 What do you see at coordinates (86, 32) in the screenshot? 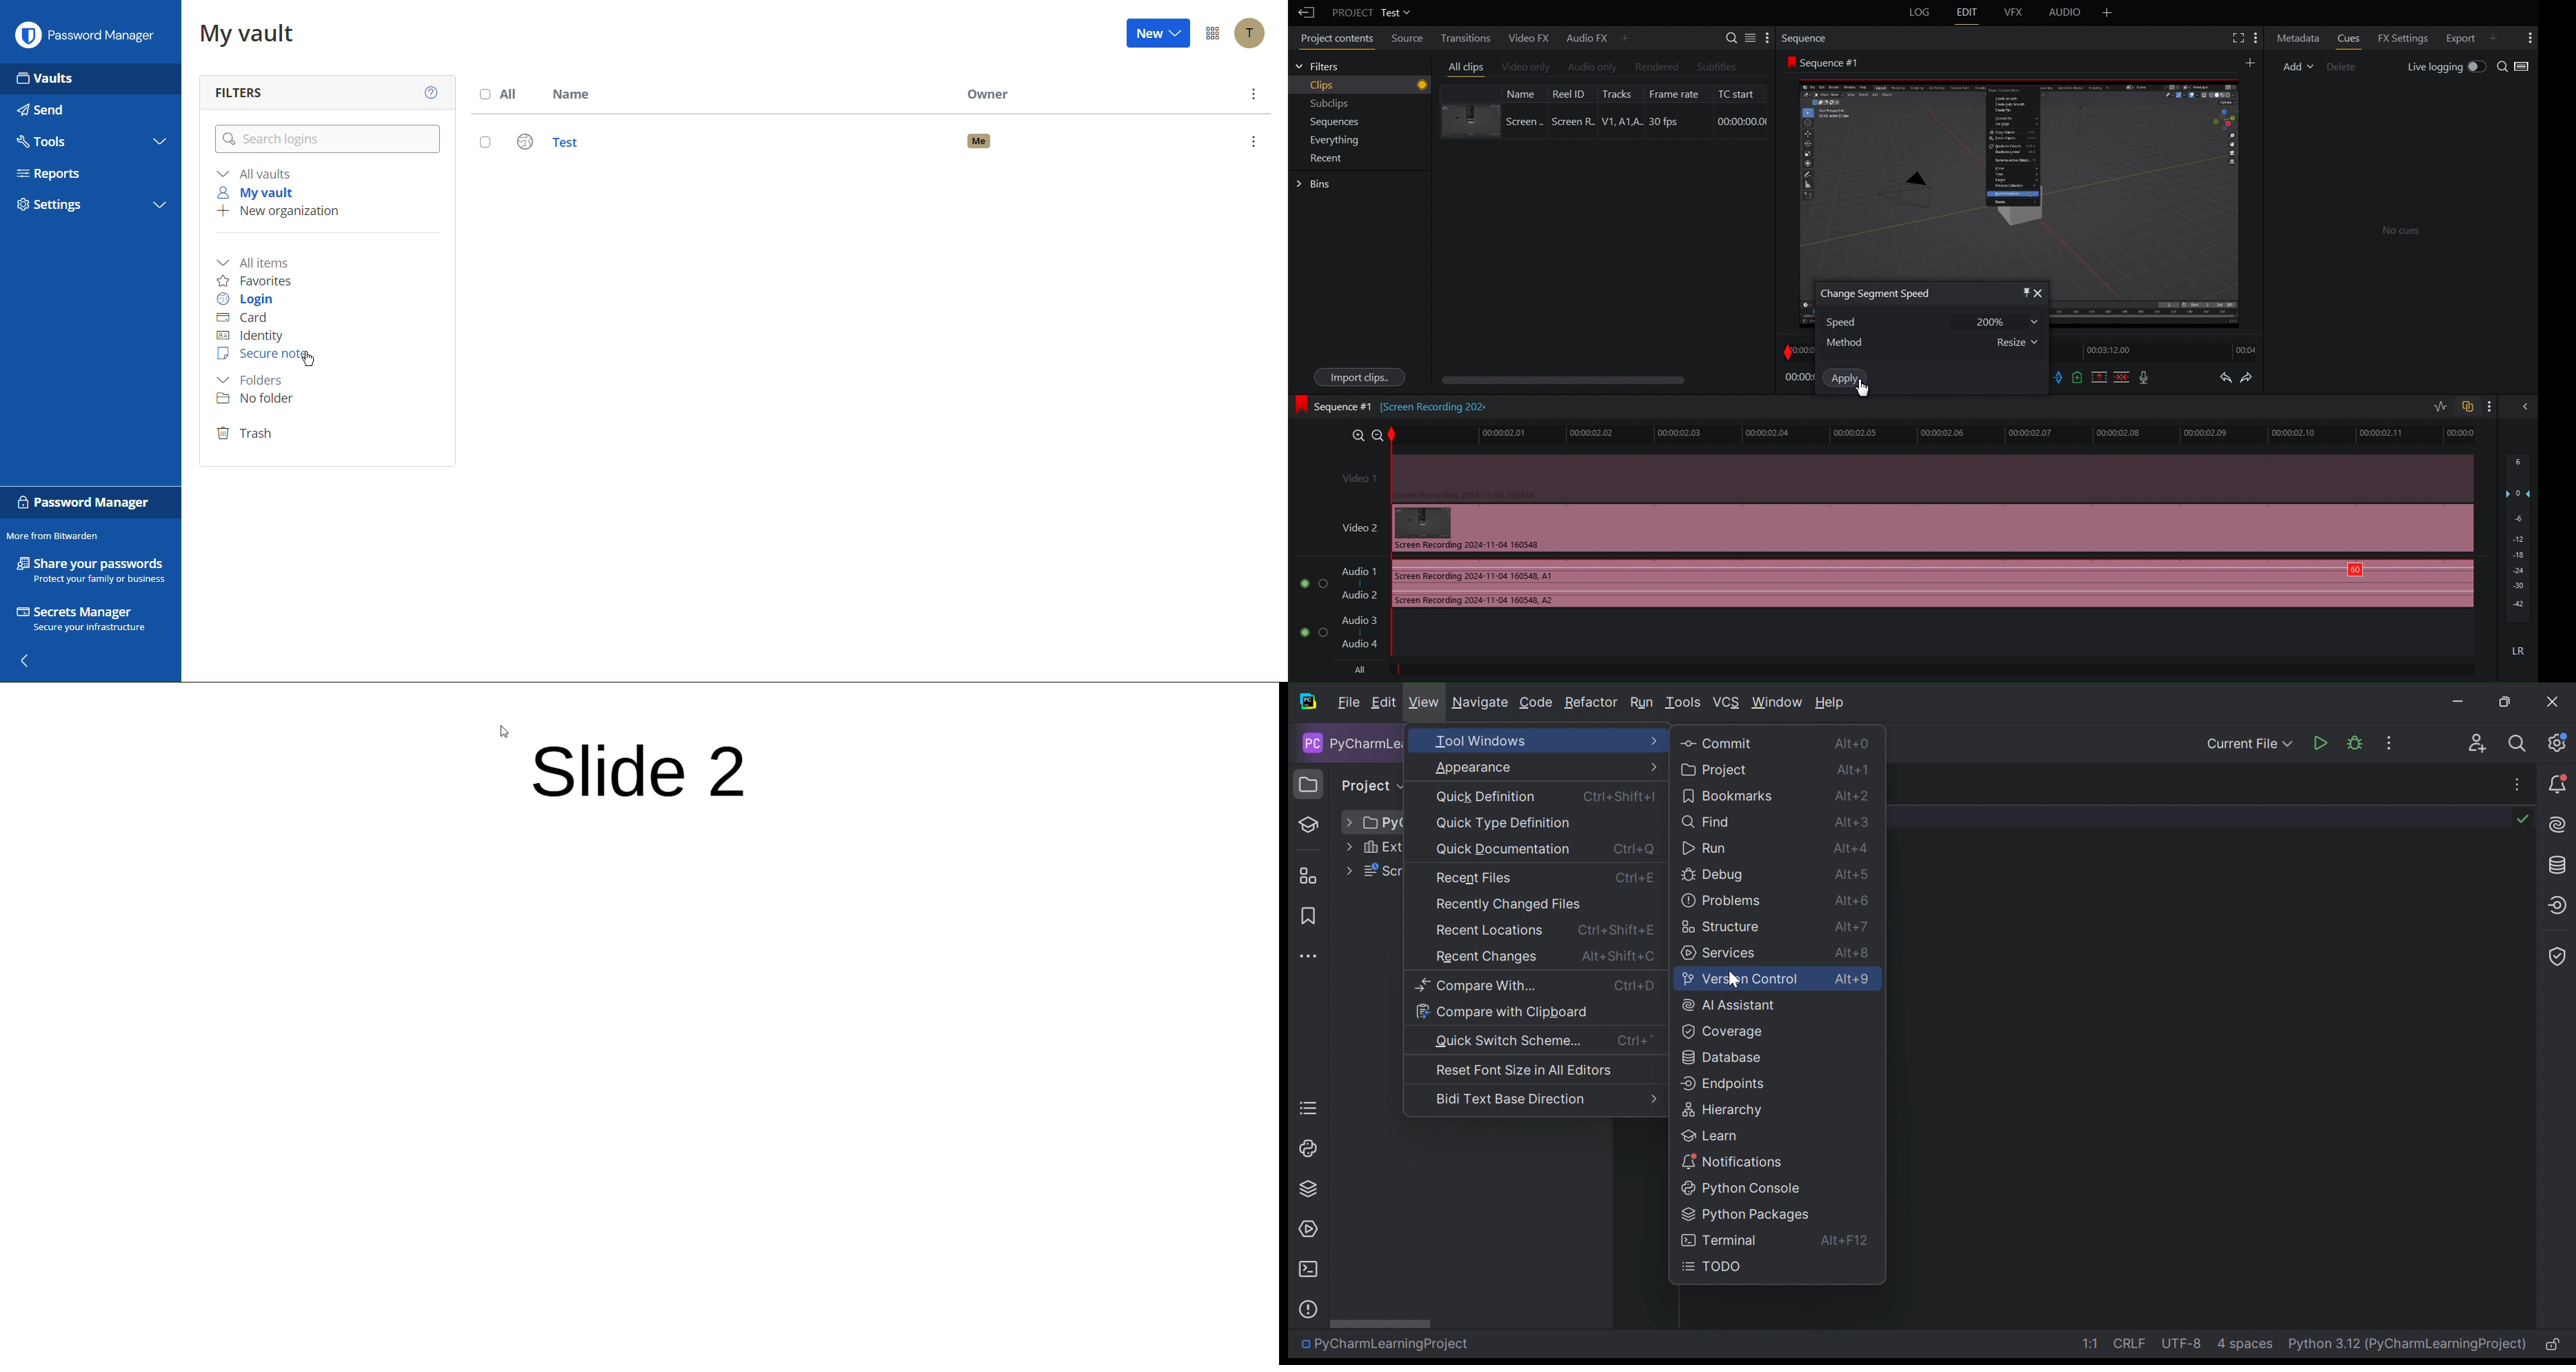
I see `Password Manager` at bounding box center [86, 32].